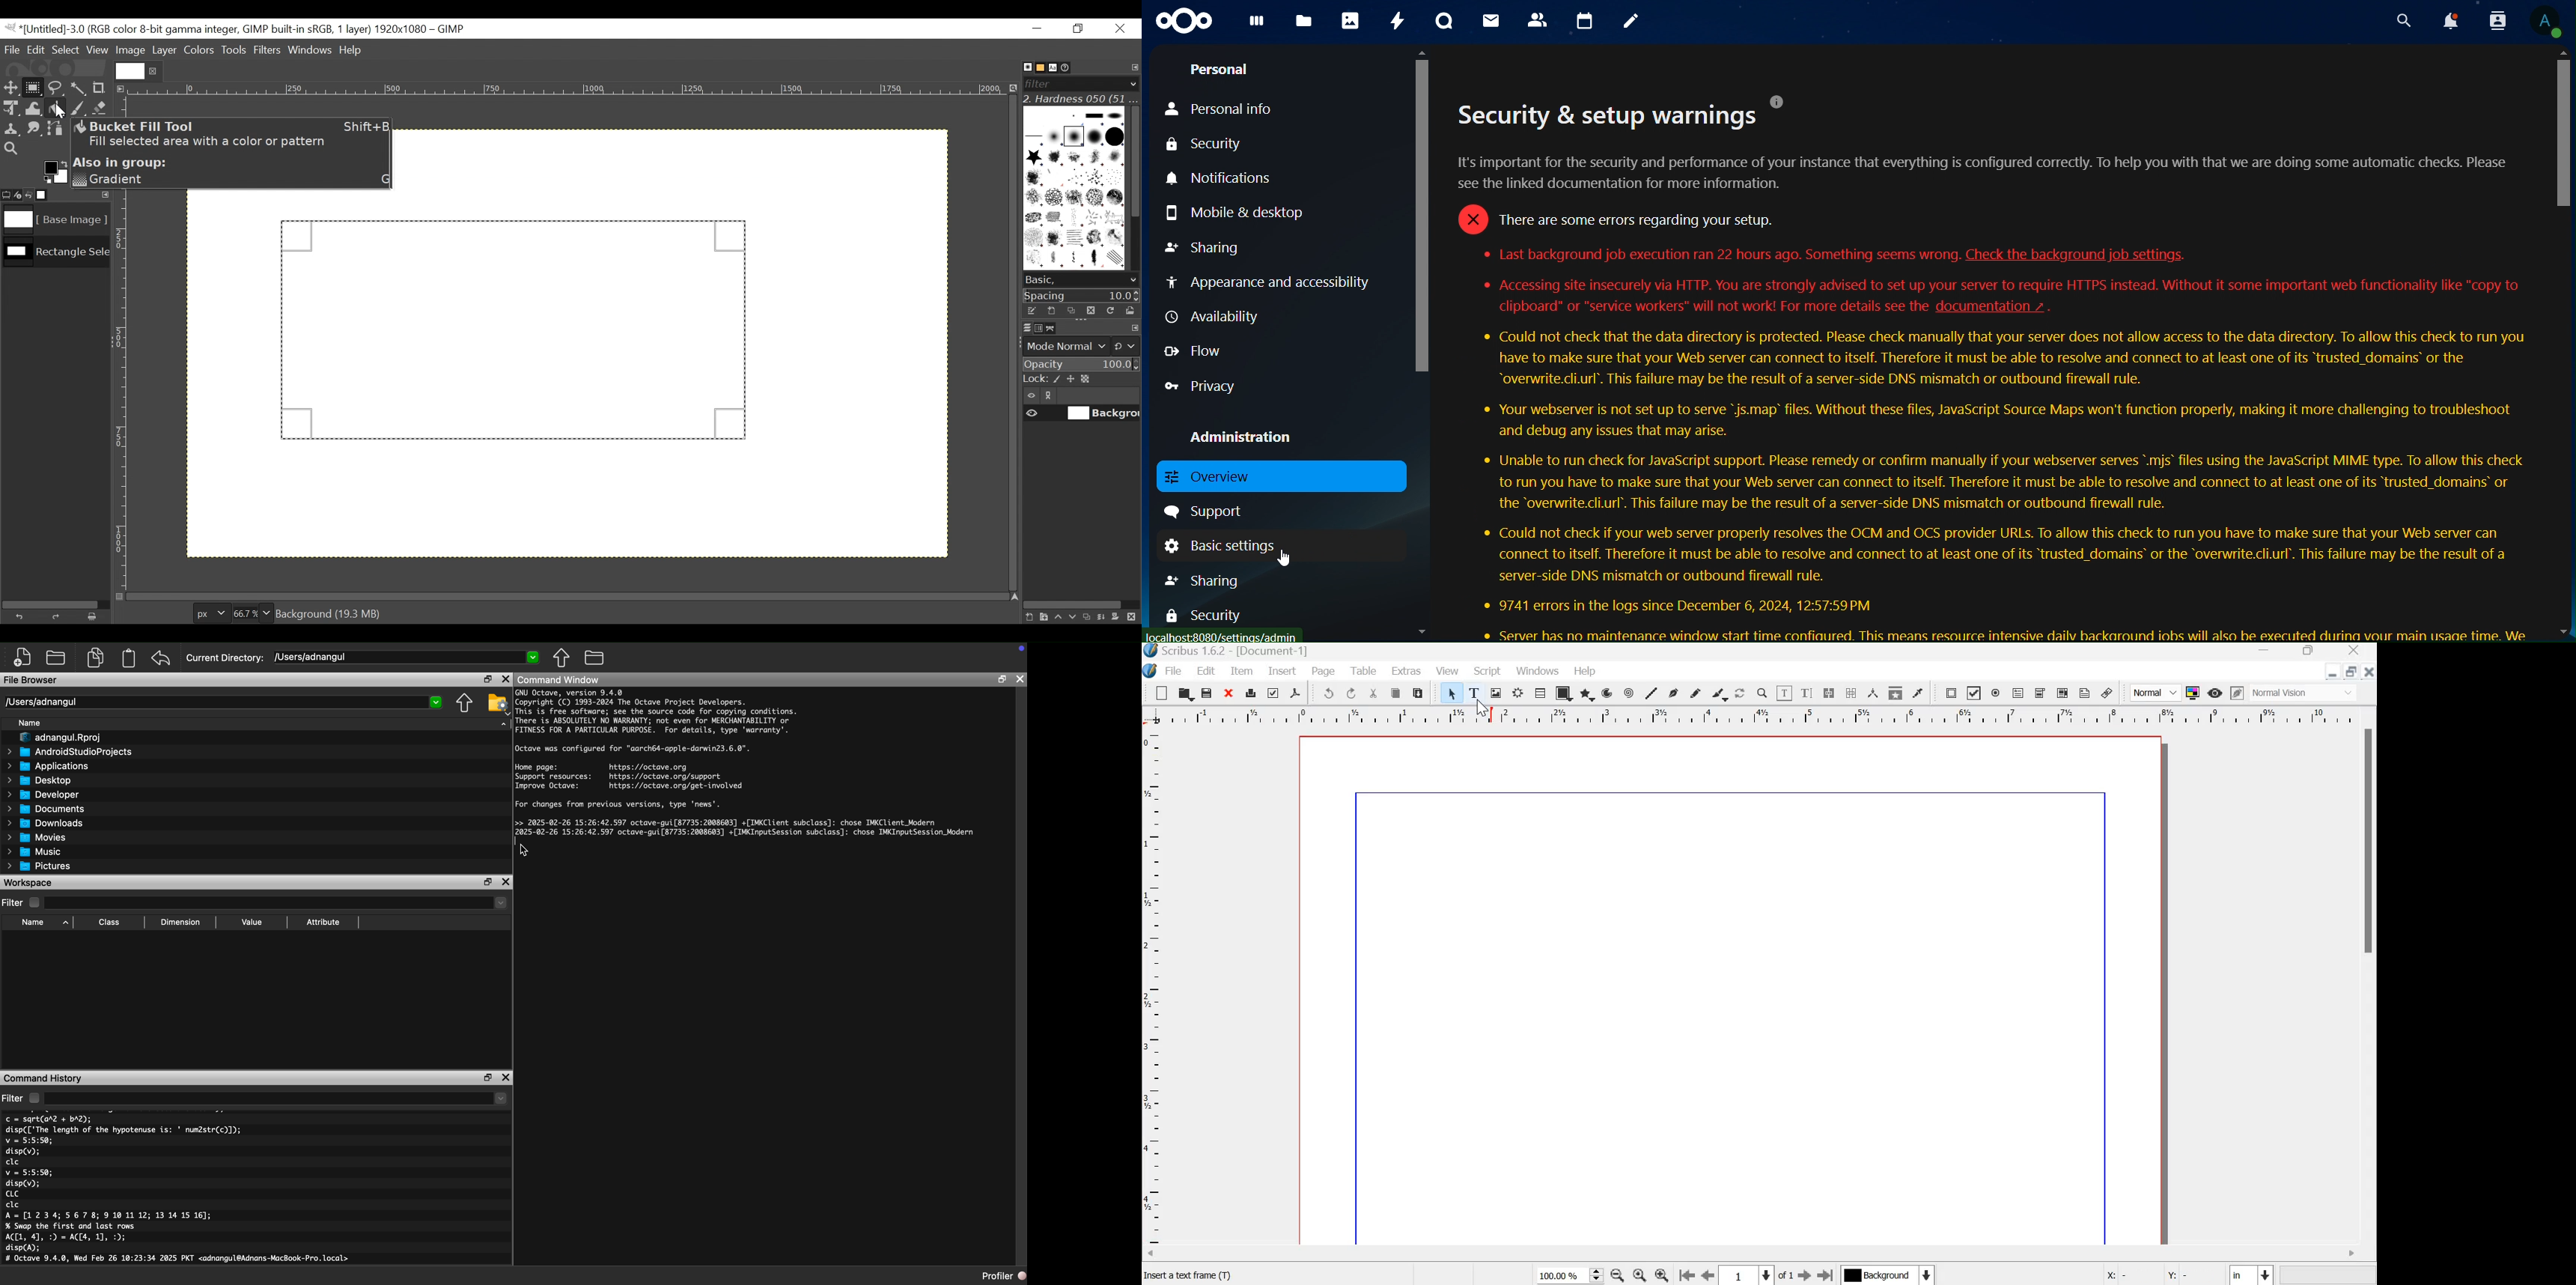 The width and height of the screenshot is (2576, 1288). What do you see at coordinates (1631, 22) in the screenshot?
I see `notes` at bounding box center [1631, 22].